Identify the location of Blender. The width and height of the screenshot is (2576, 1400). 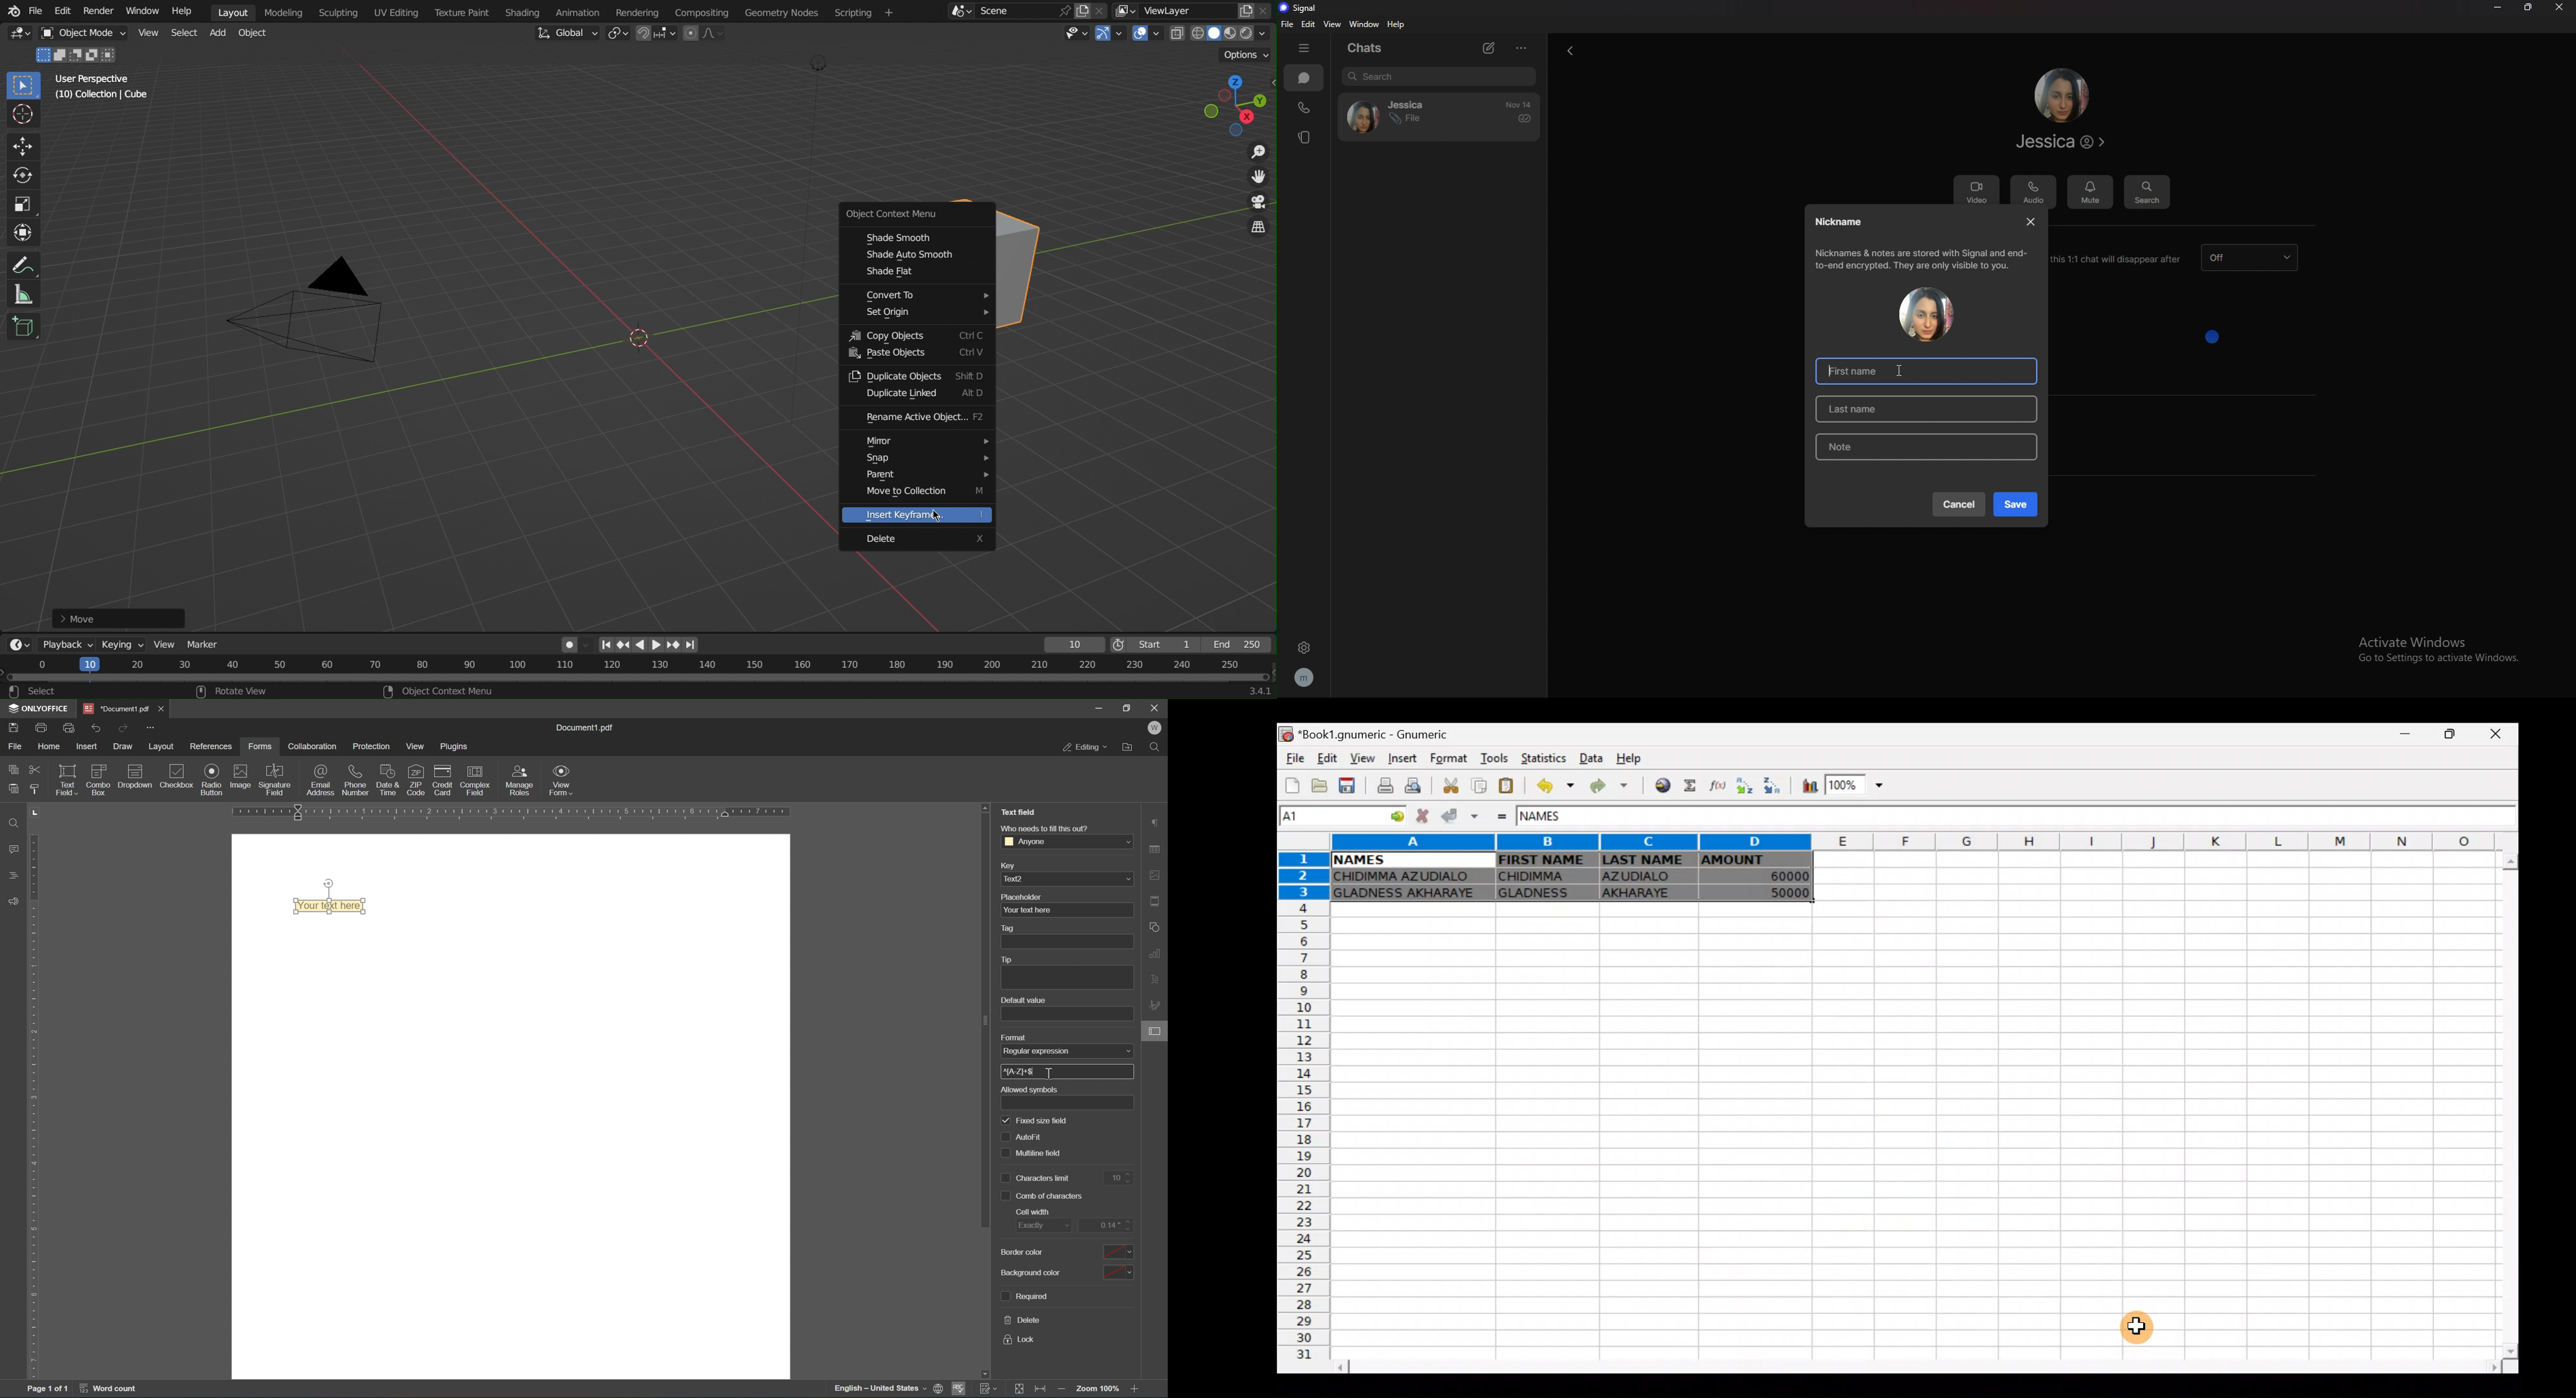
(11, 10).